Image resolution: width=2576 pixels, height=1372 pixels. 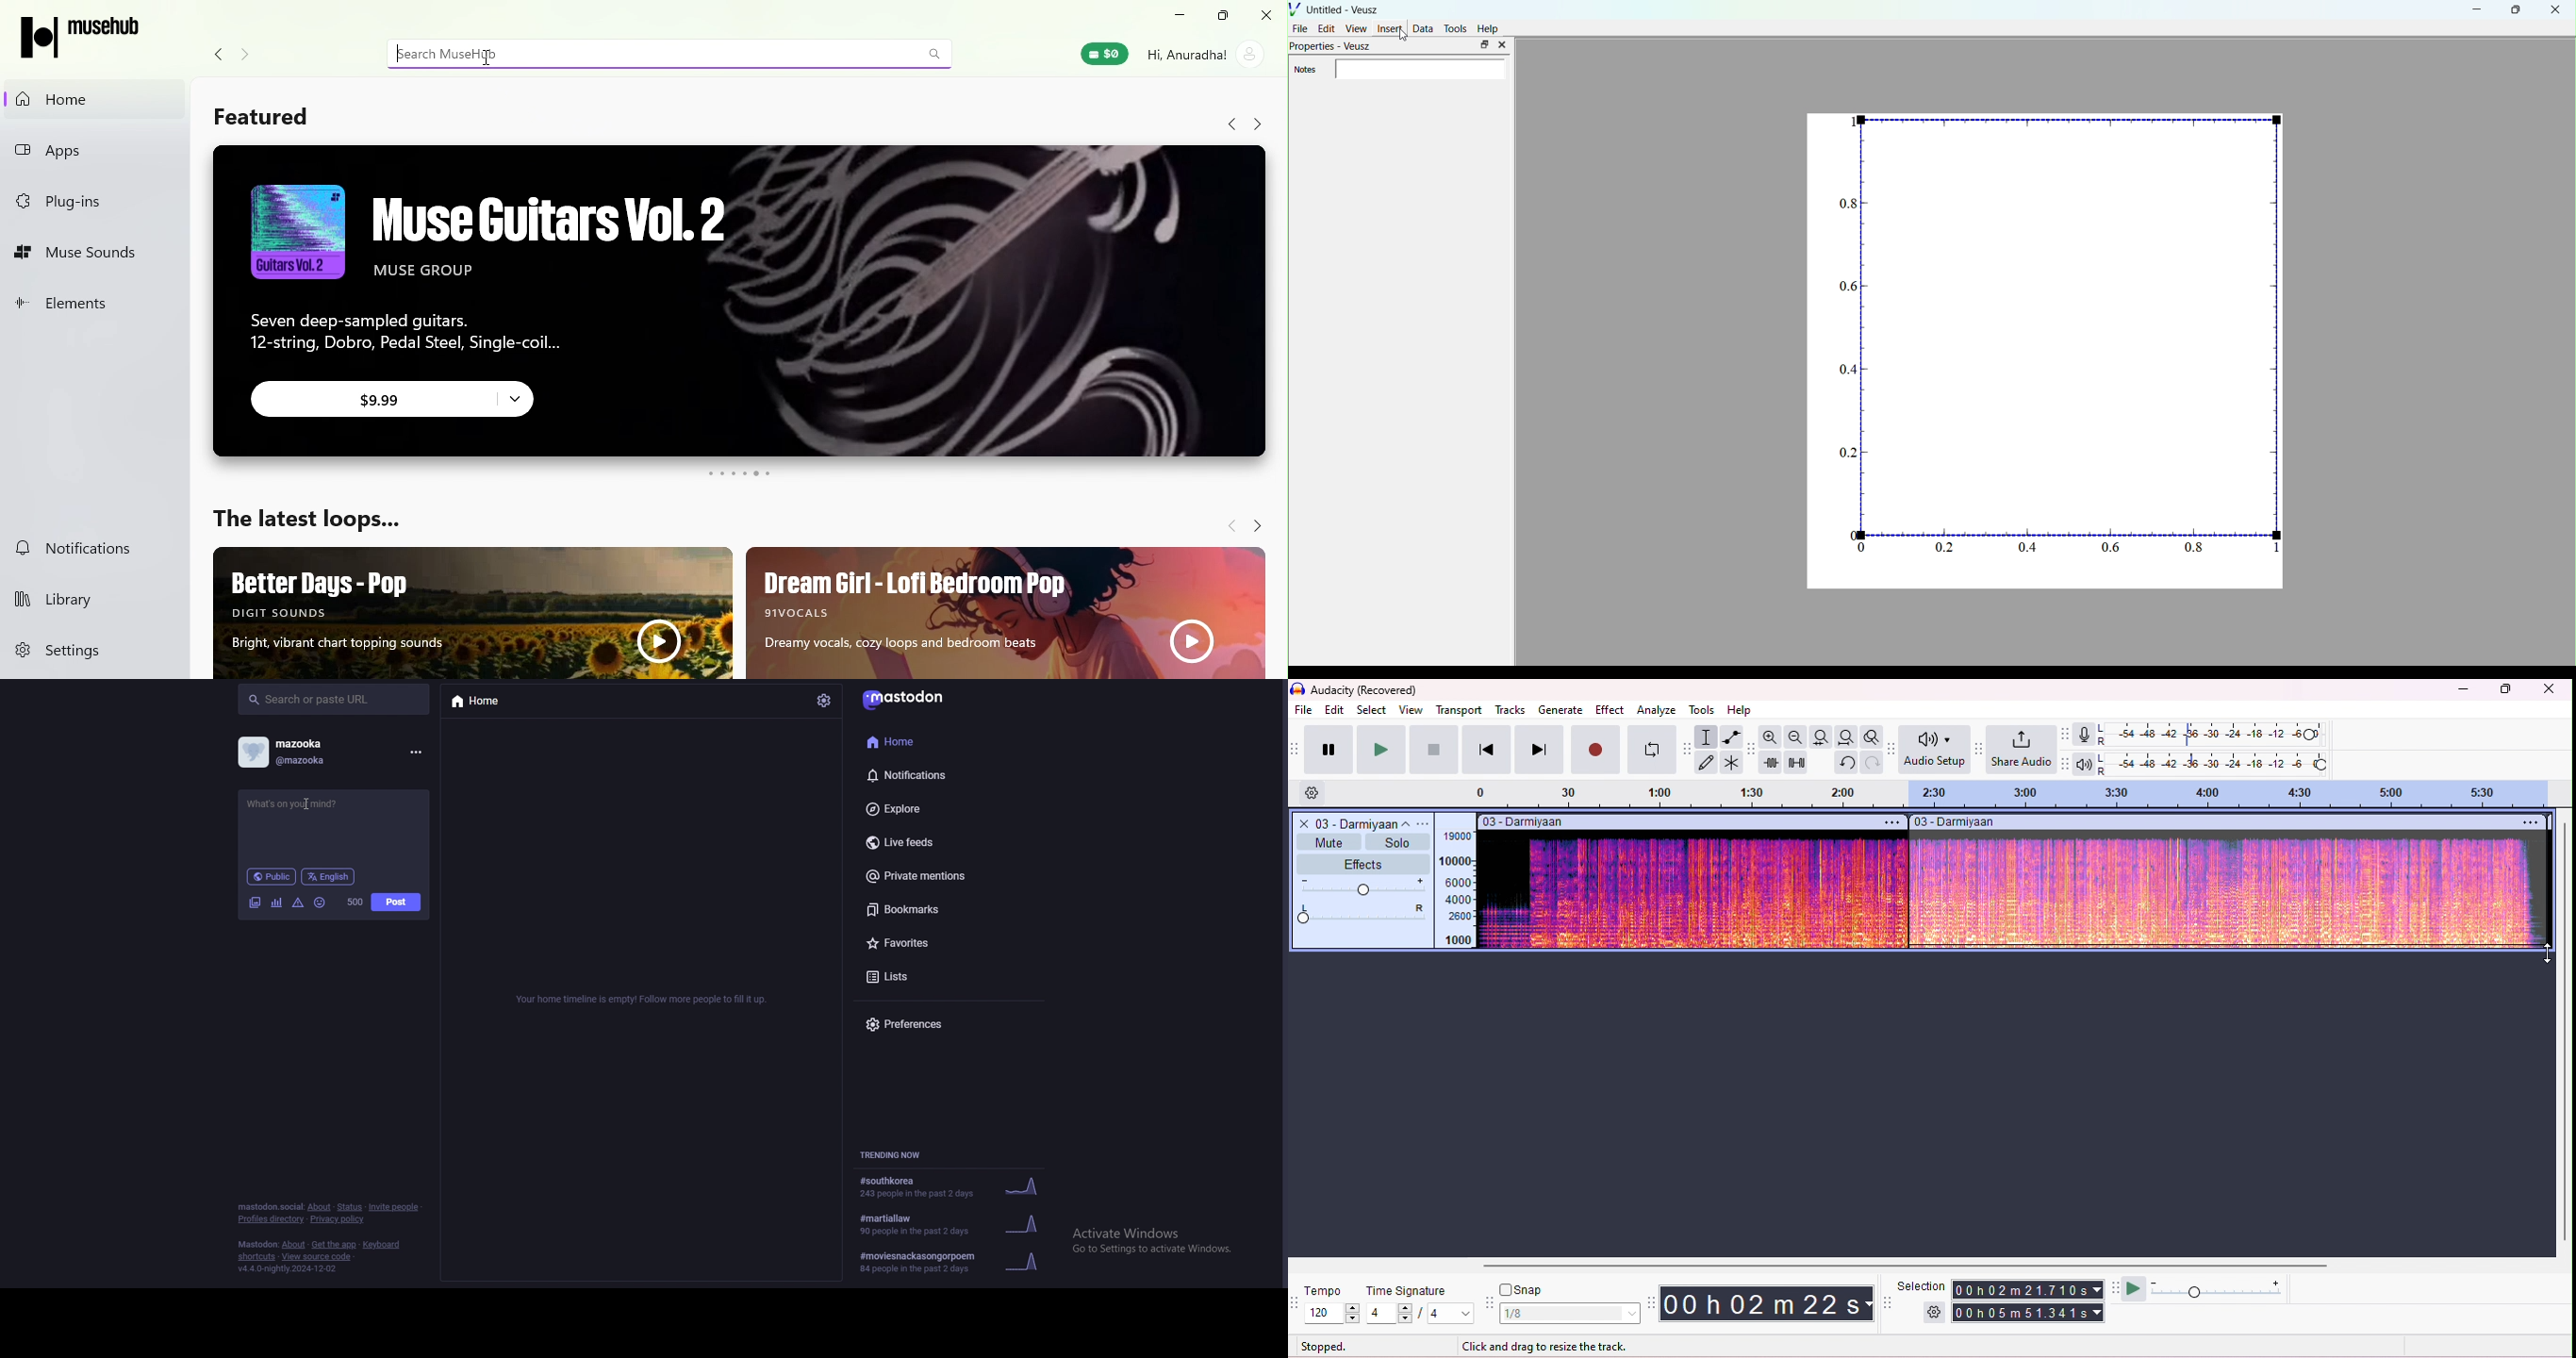 What do you see at coordinates (416, 753) in the screenshot?
I see `menu` at bounding box center [416, 753].